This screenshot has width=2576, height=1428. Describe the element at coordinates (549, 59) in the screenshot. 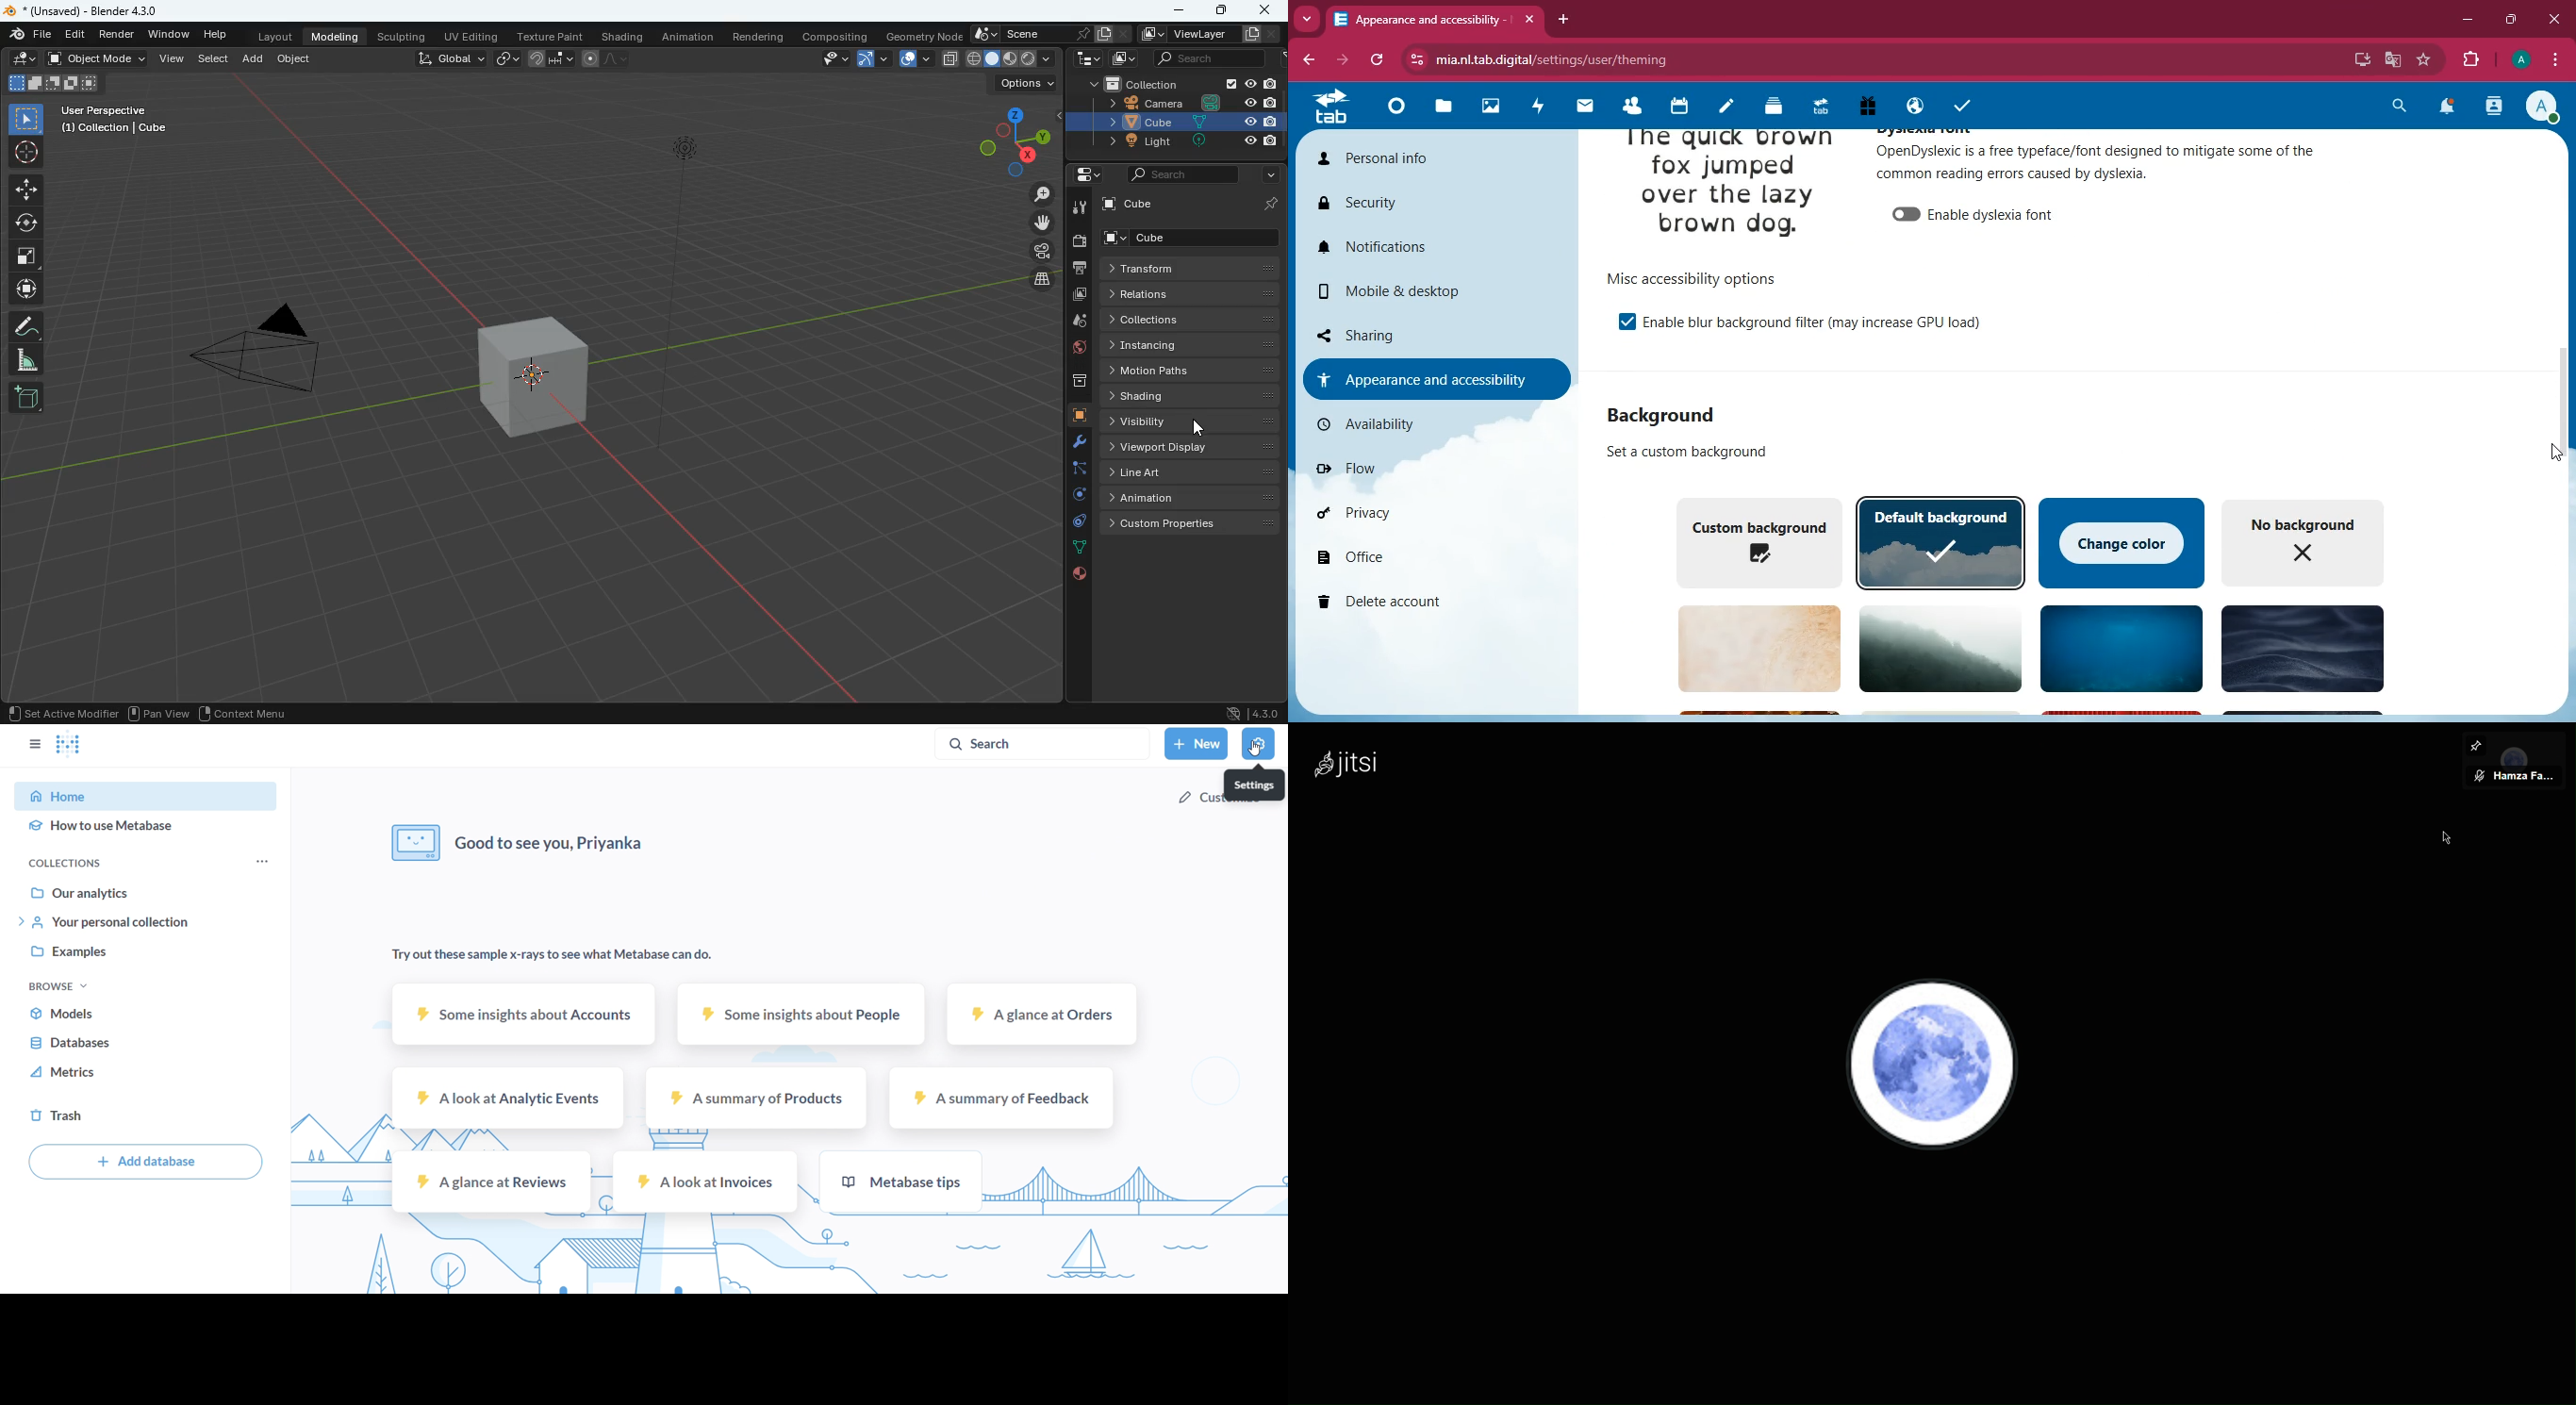

I see `join` at that location.